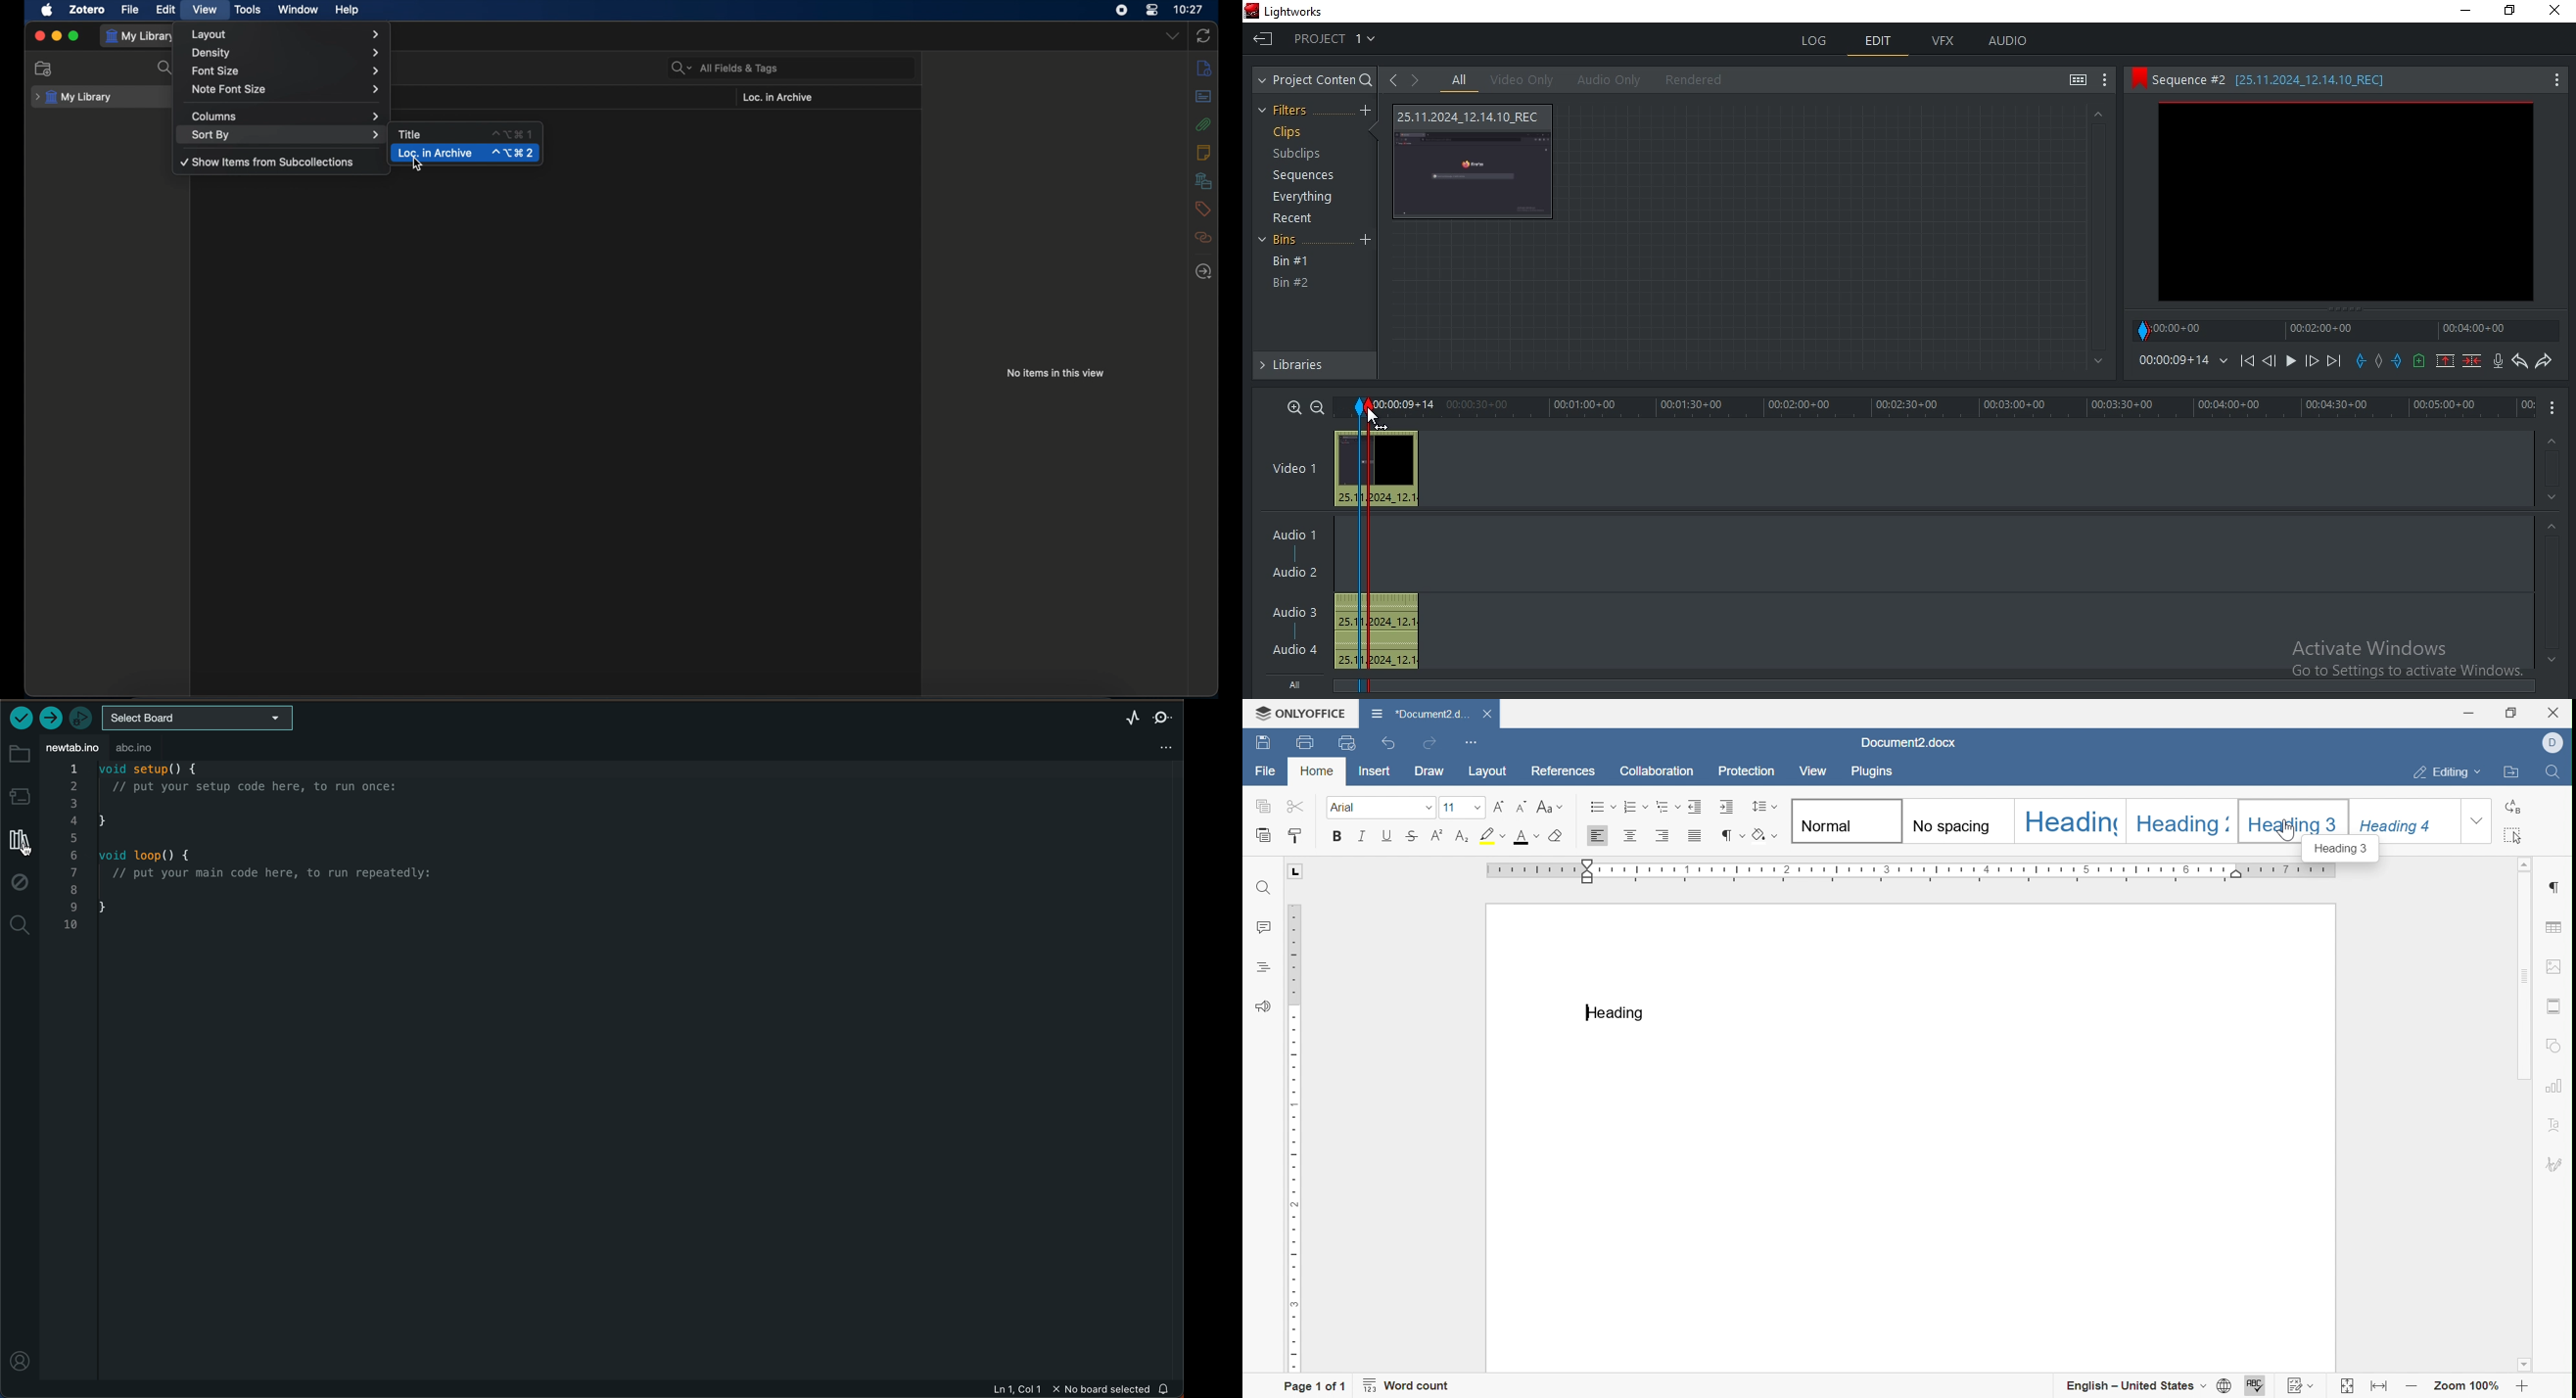 Image resolution: width=2576 pixels, height=1400 pixels. What do you see at coordinates (1387, 837) in the screenshot?
I see `Underline` at bounding box center [1387, 837].